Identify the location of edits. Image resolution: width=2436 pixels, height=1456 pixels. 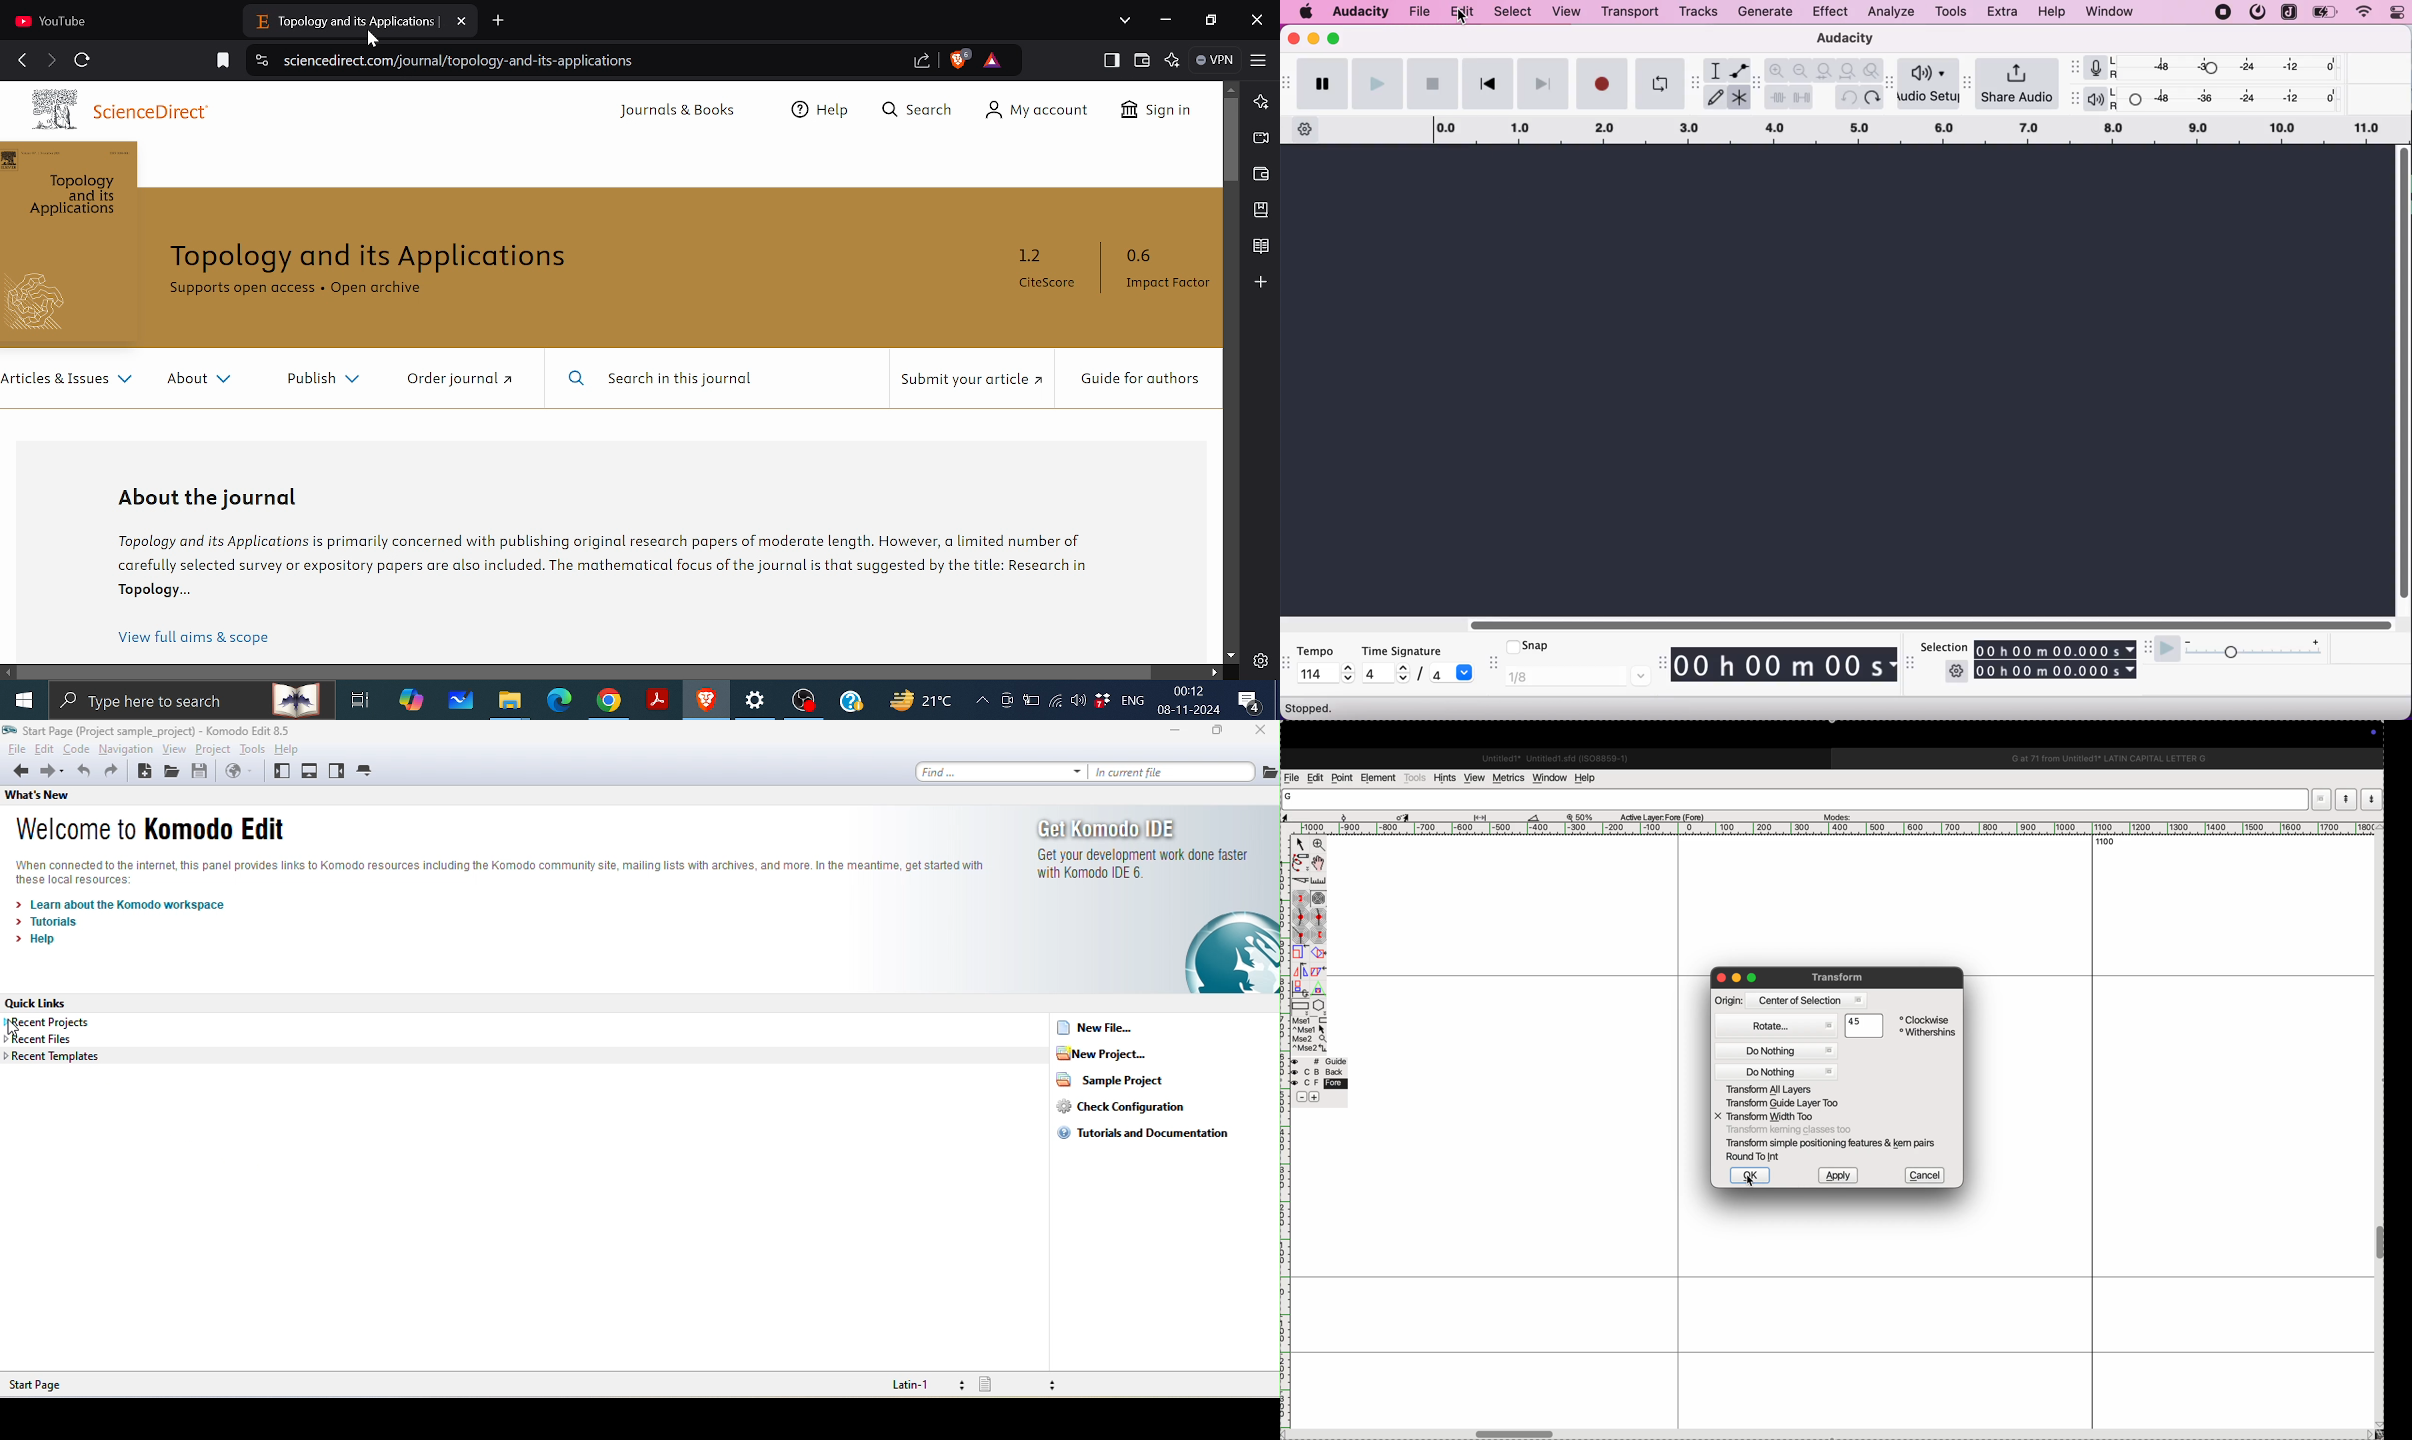
(1315, 779).